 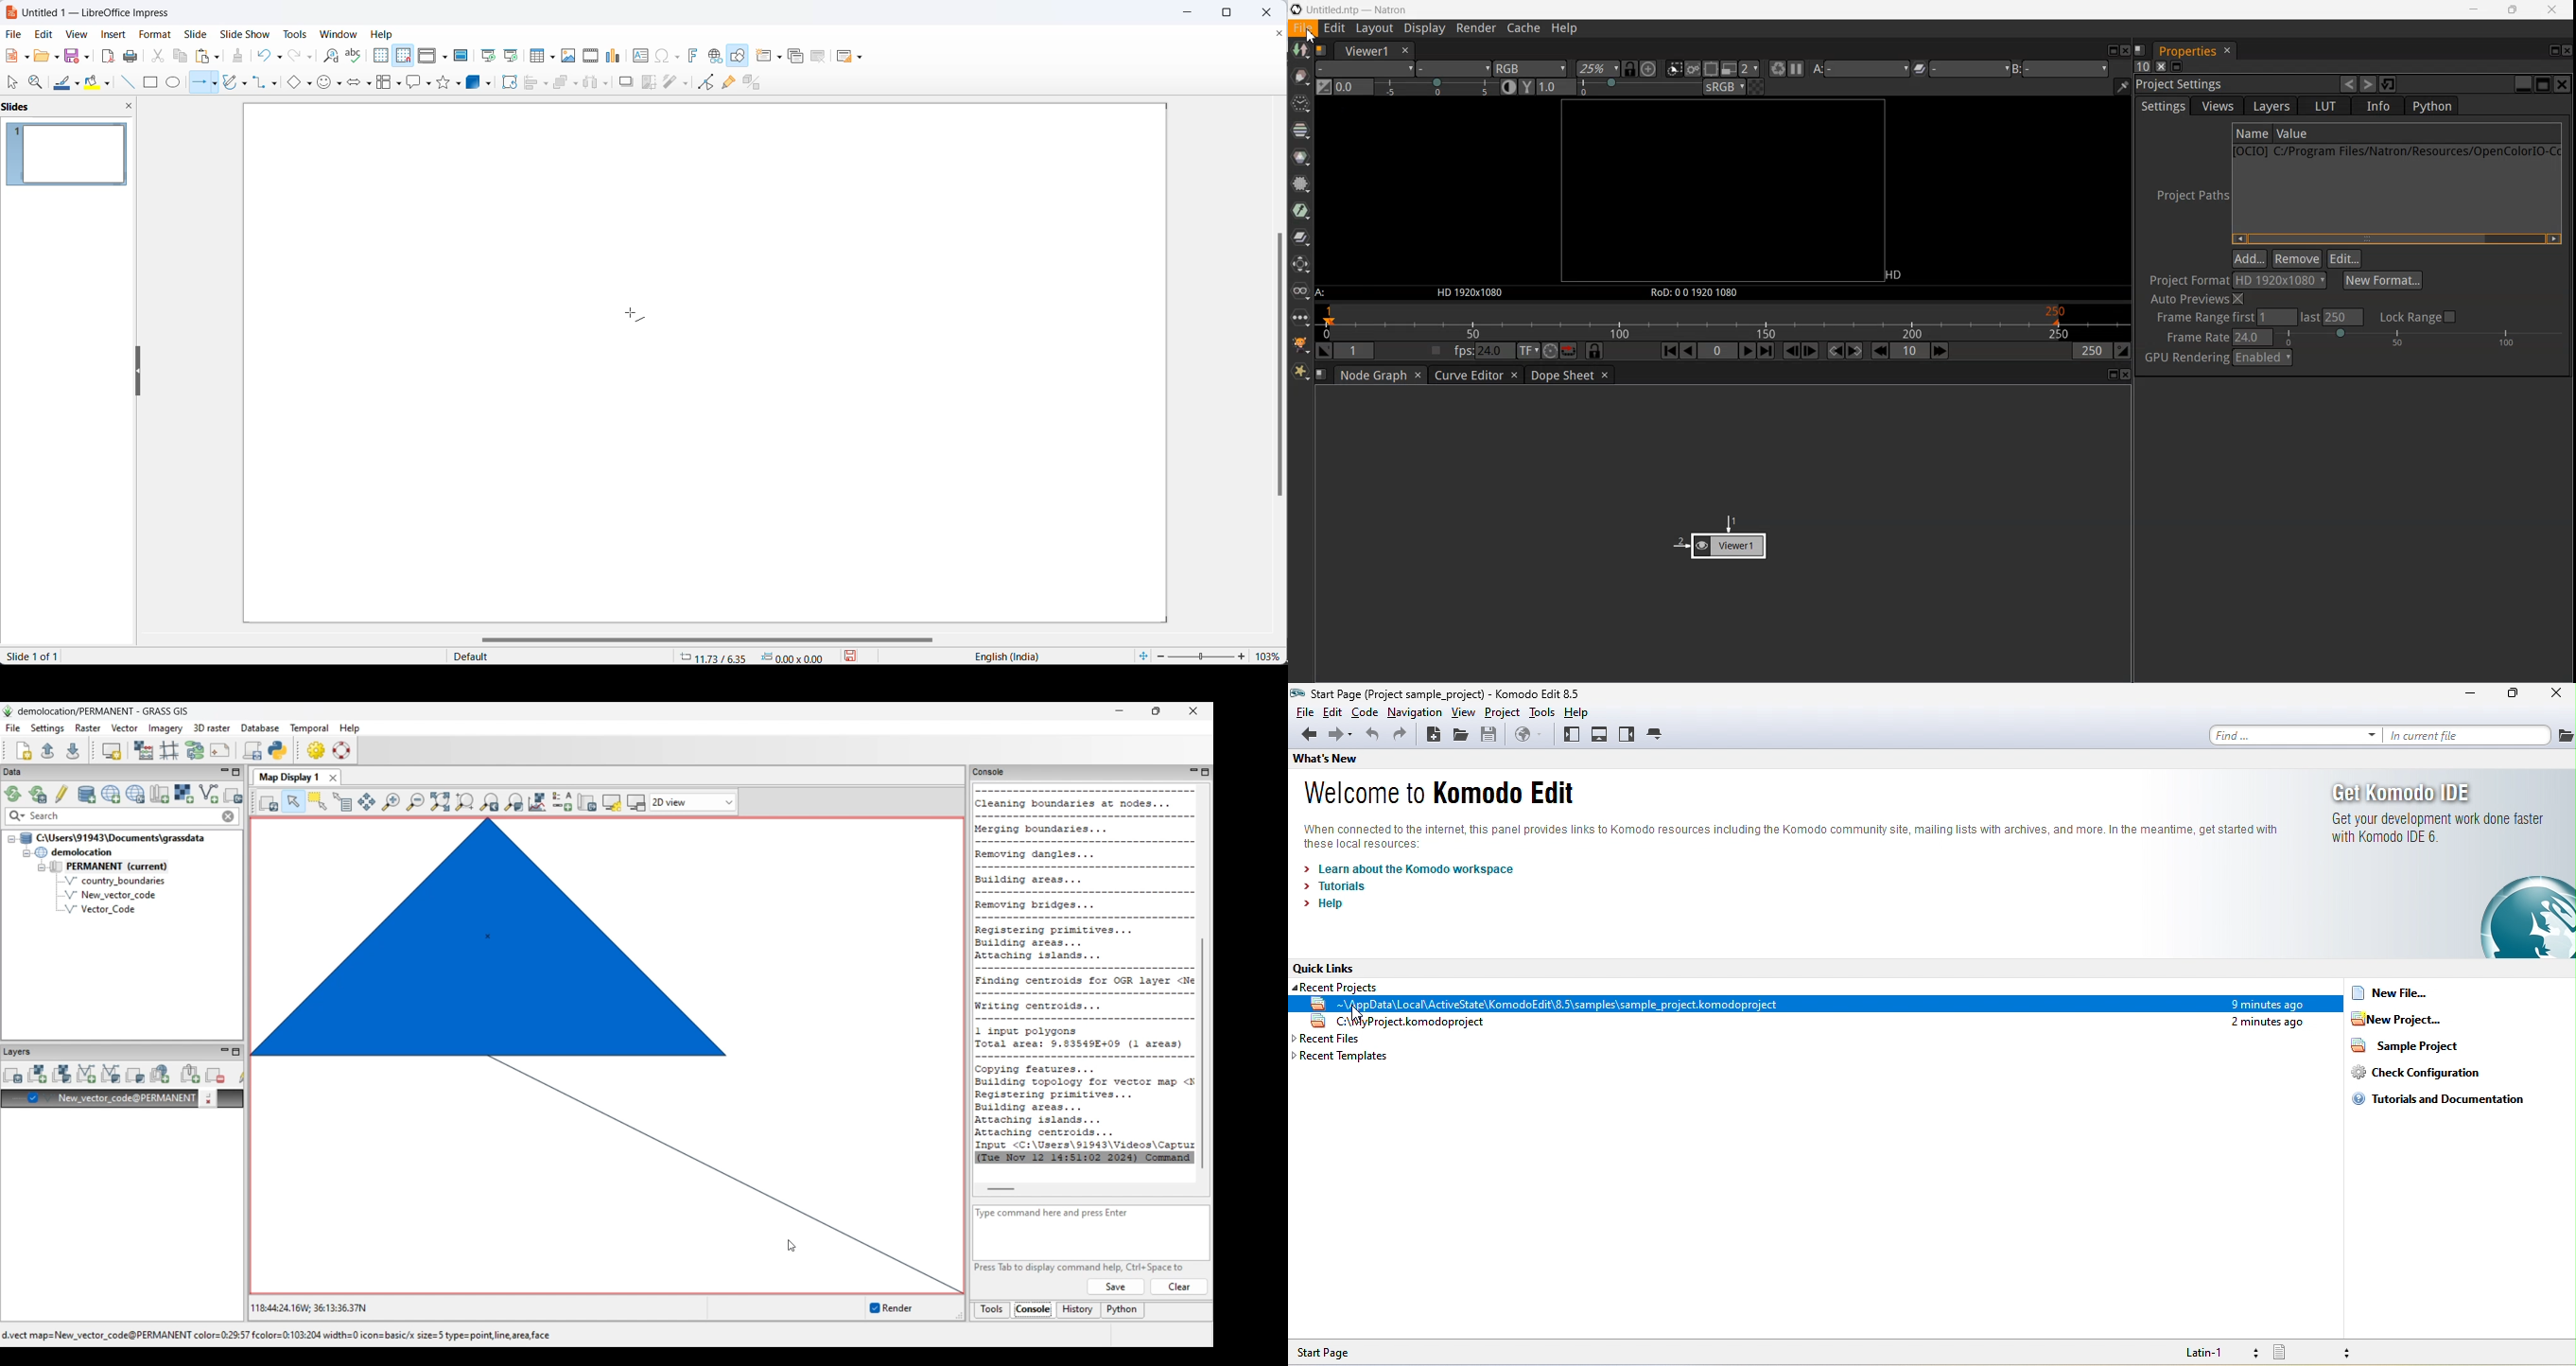 What do you see at coordinates (538, 83) in the screenshot?
I see `align` at bounding box center [538, 83].